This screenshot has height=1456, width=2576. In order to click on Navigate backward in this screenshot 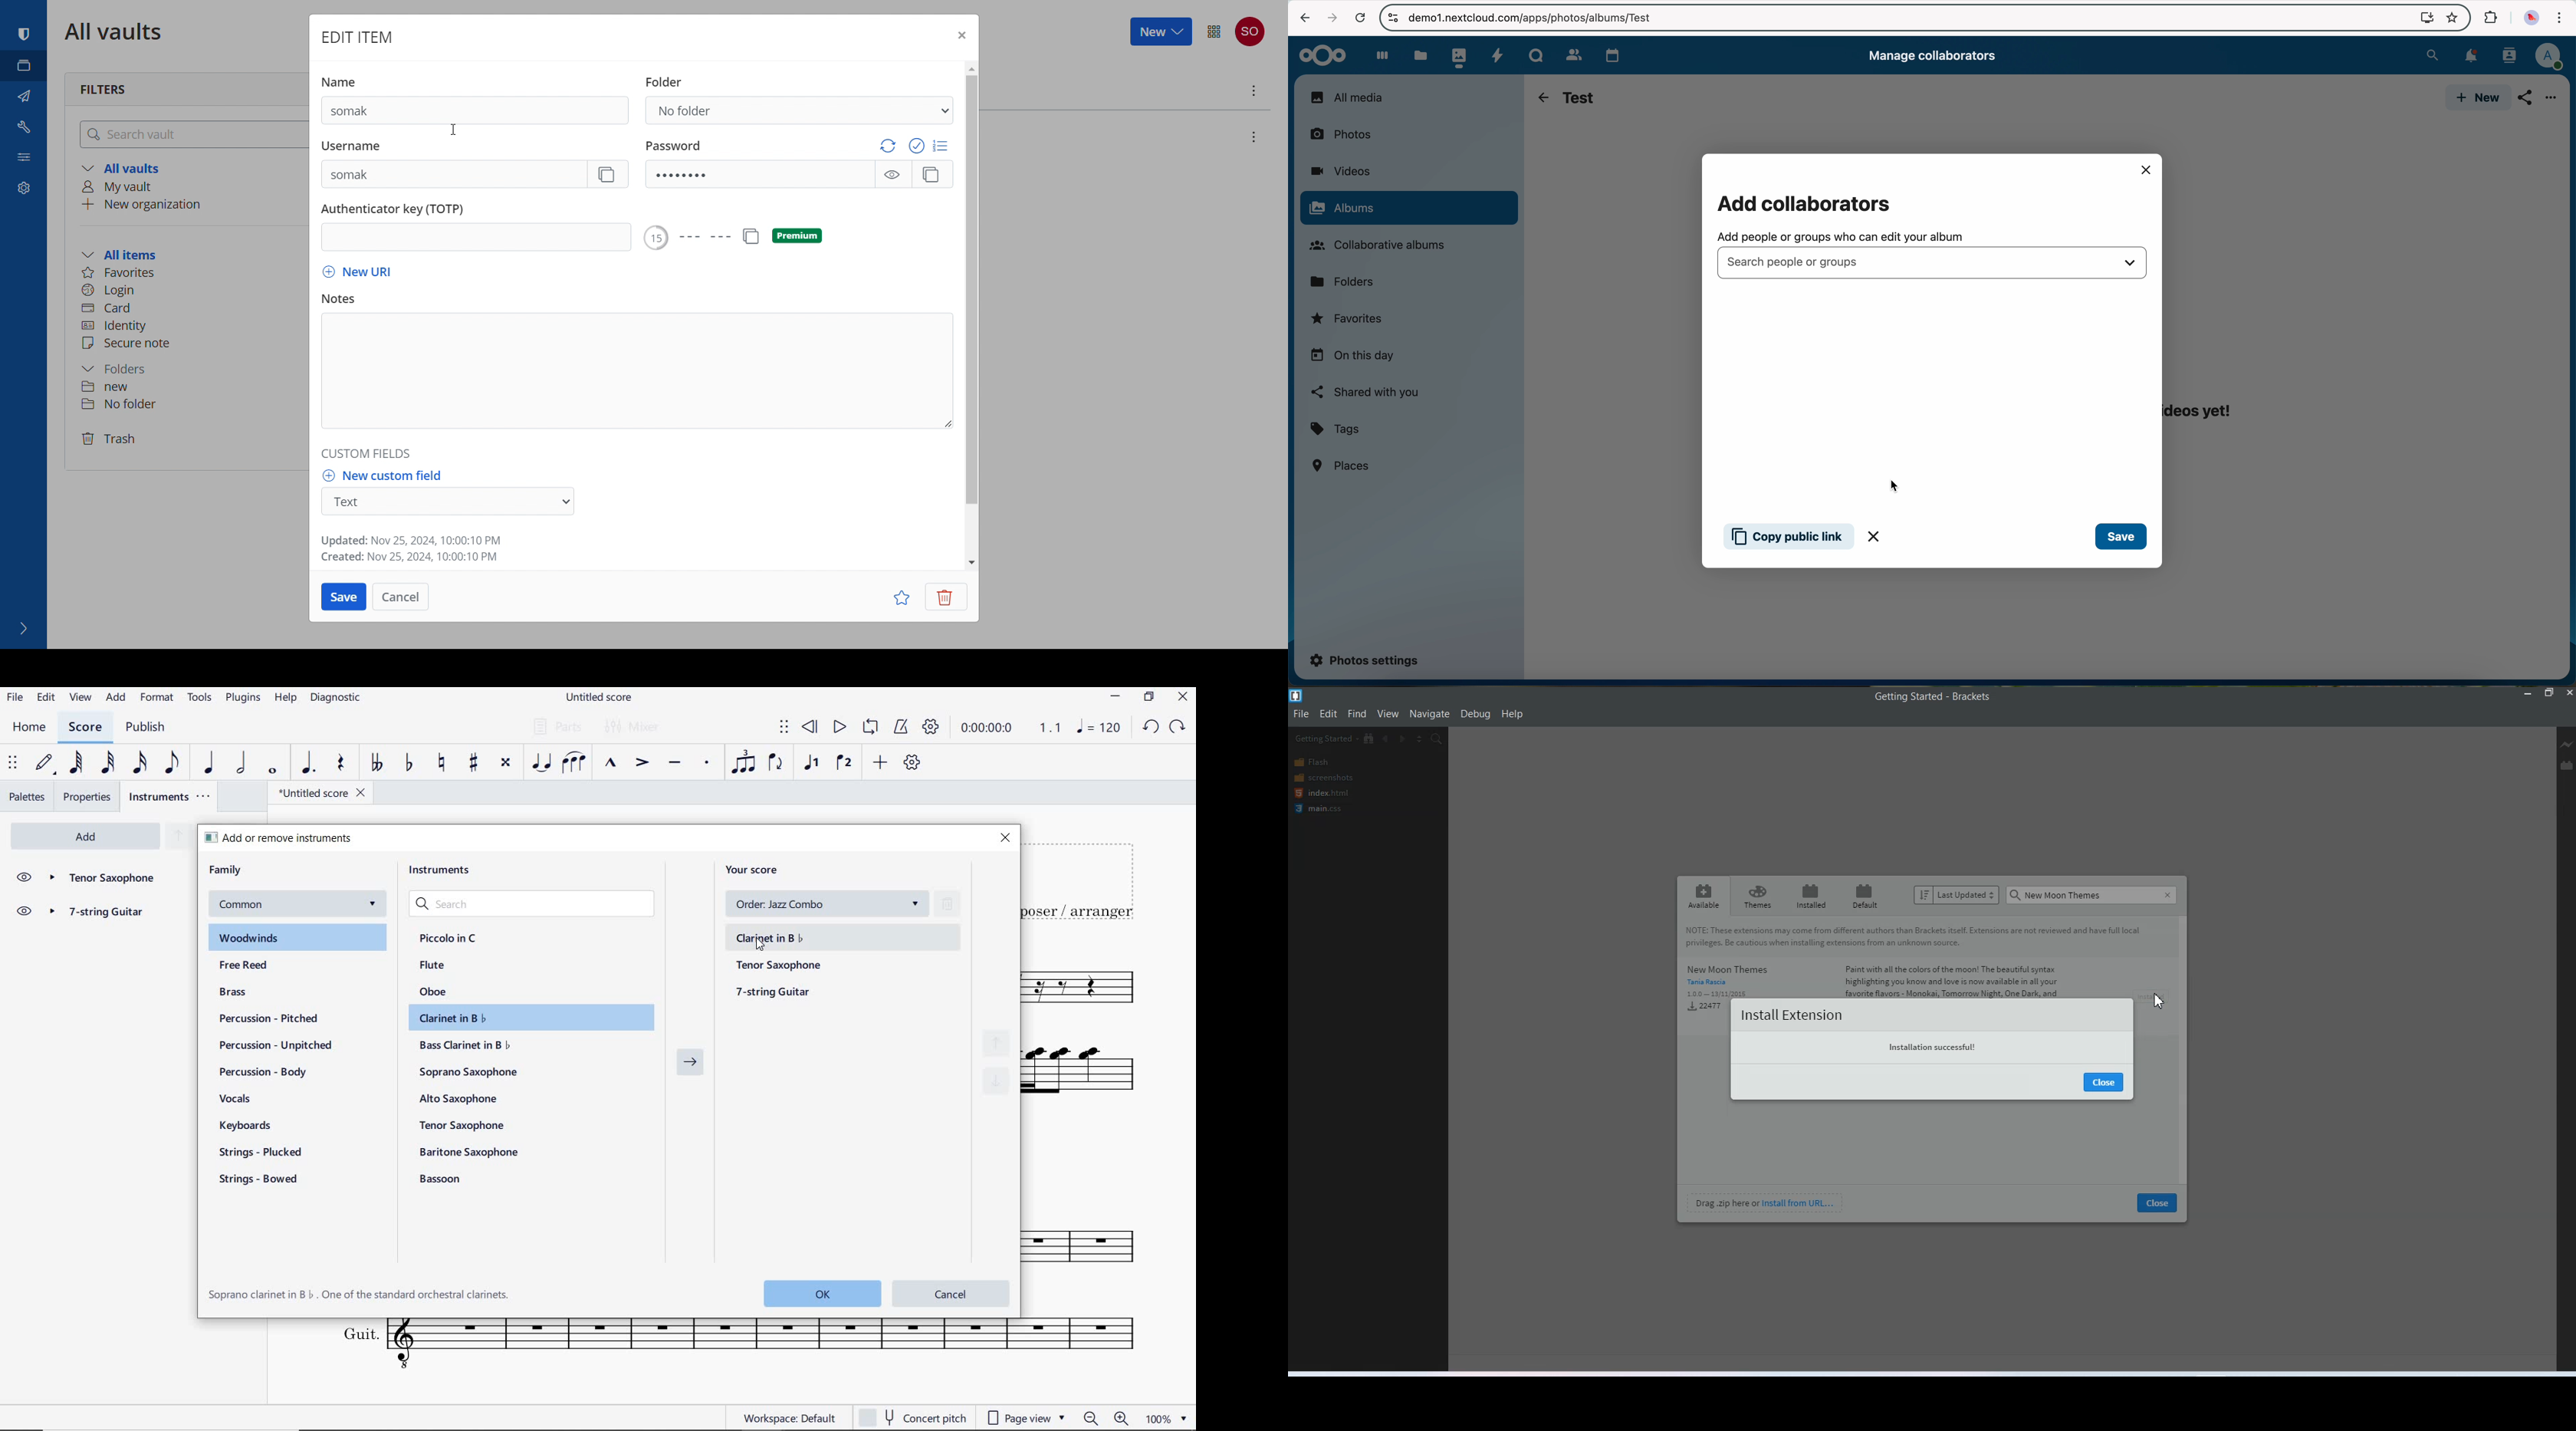, I will do `click(1387, 738)`.